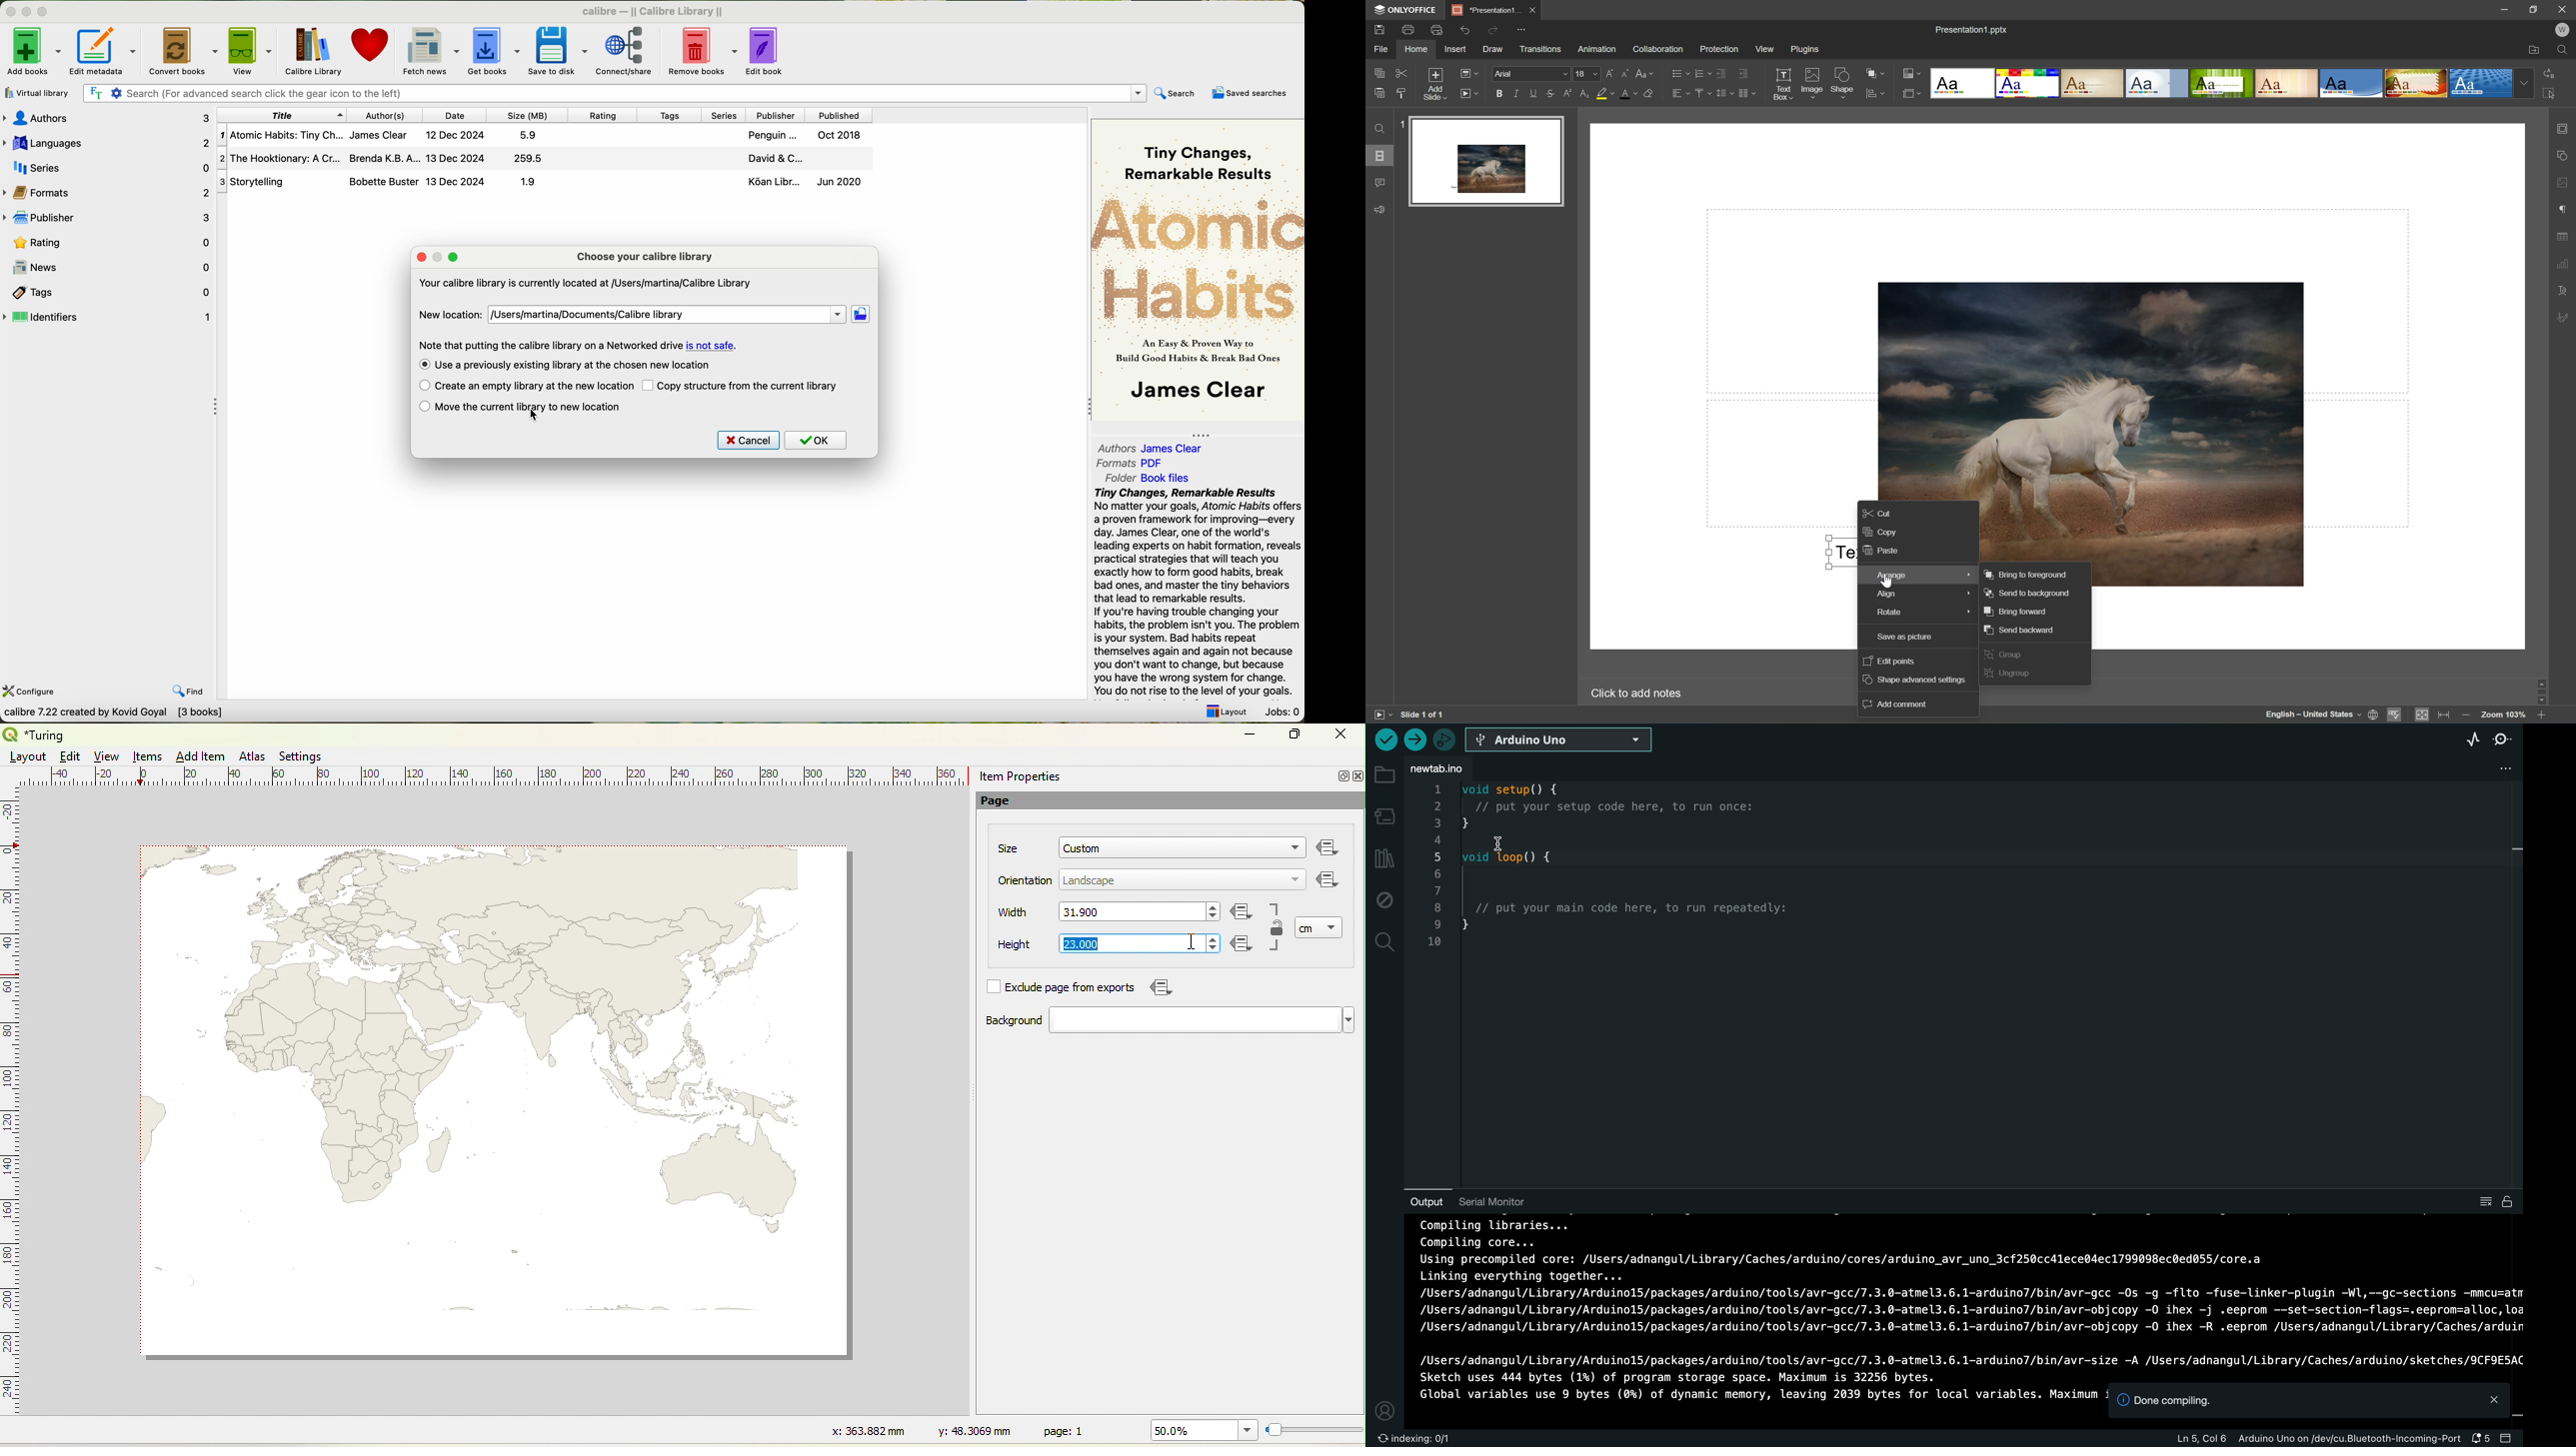  I want to click on collapse, so click(1206, 432).